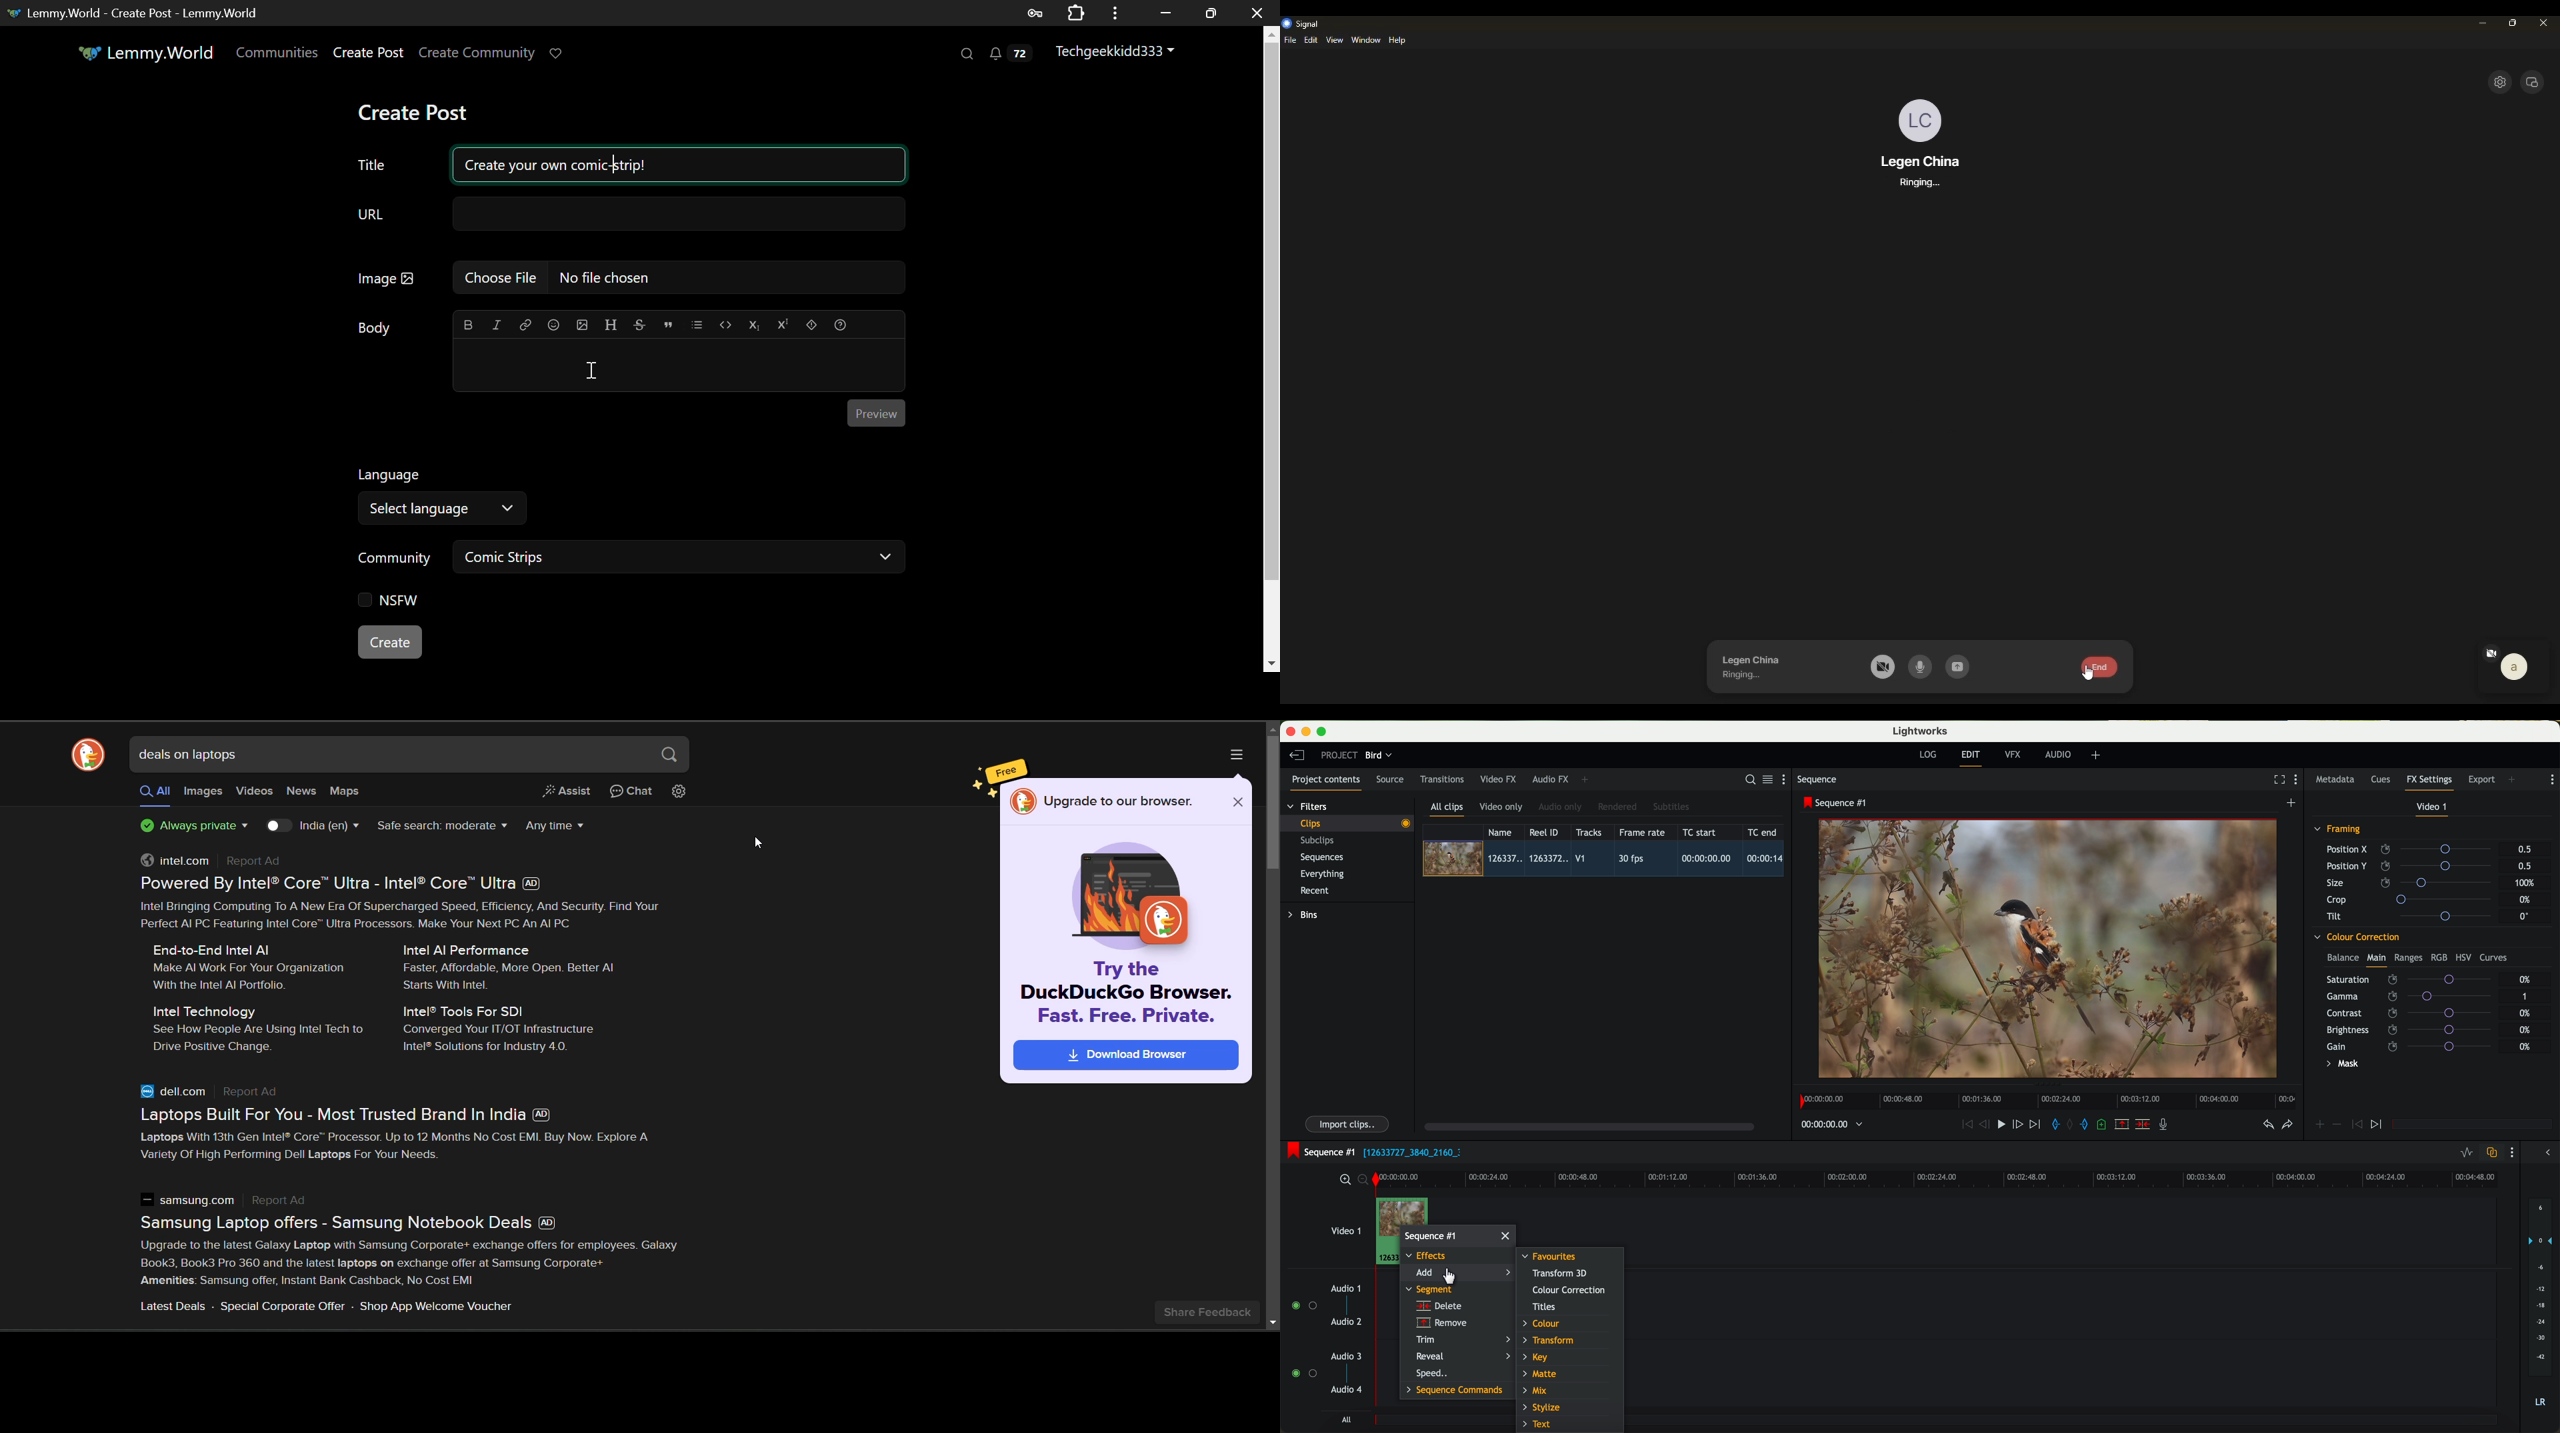 This screenshot has height=1456, width=2576. I want to click on toggle audio levels editing, so click(2466, 1154).